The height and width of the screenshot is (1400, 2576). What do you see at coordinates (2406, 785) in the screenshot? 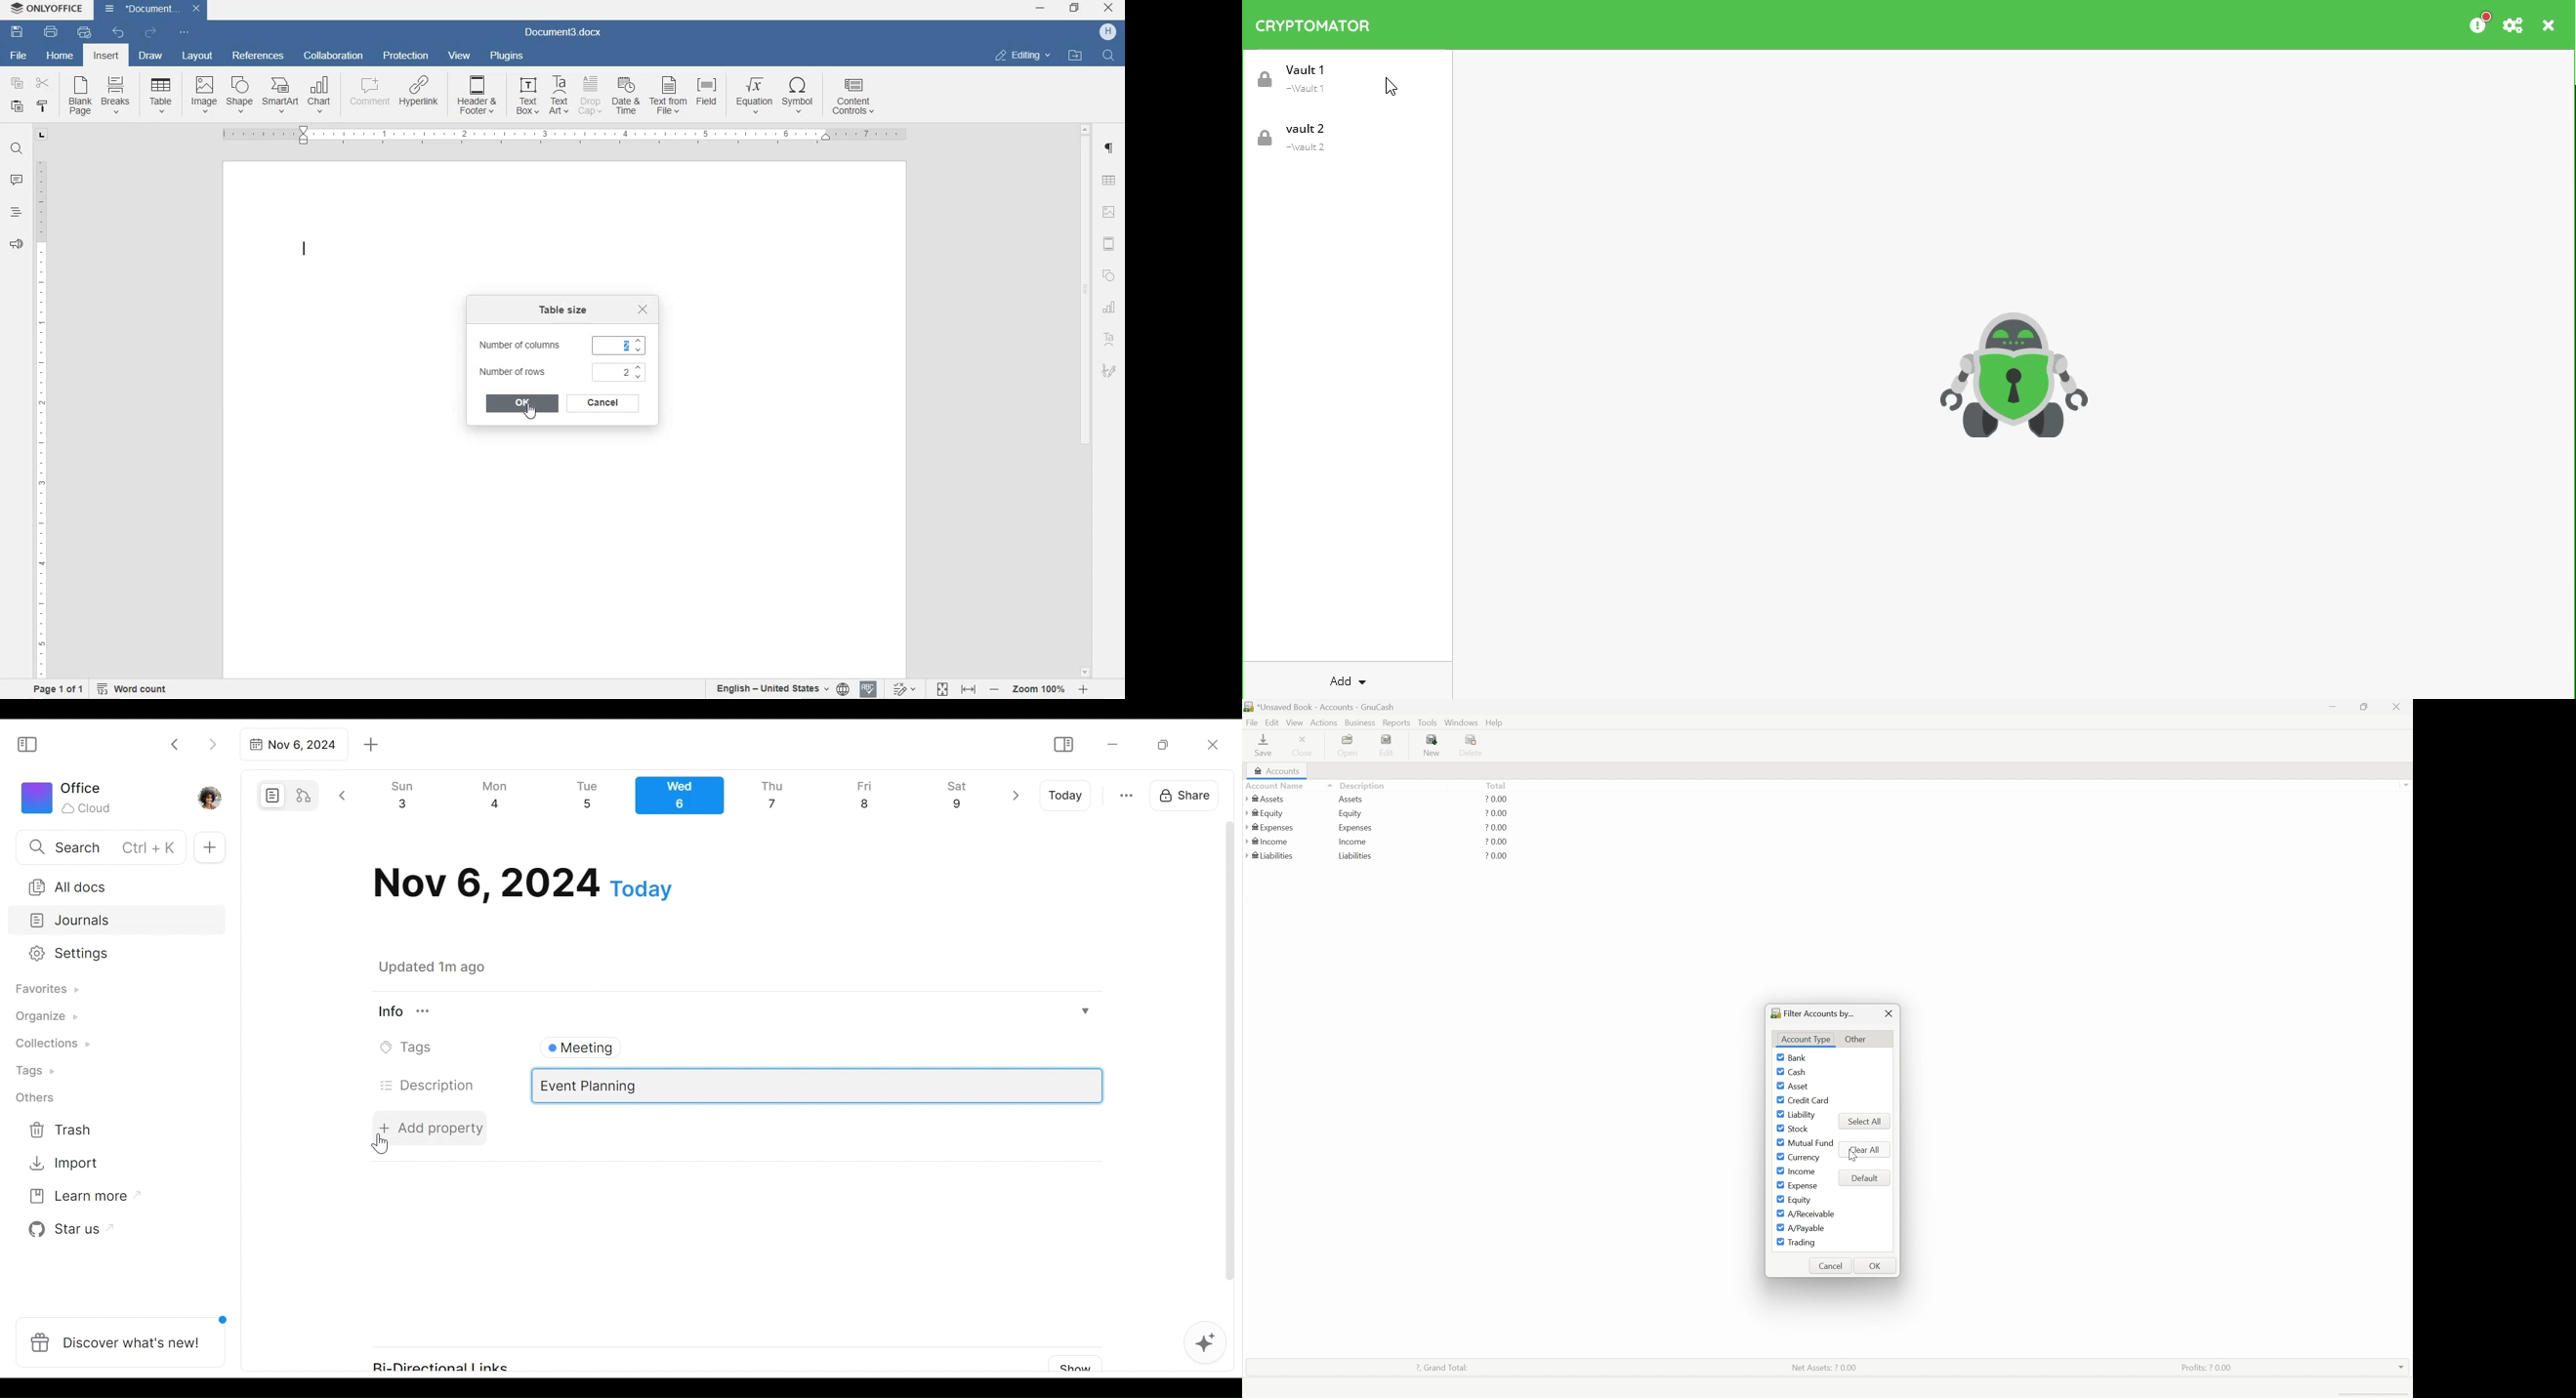
I see `Scroll up` at bounding box center [2406, 785].